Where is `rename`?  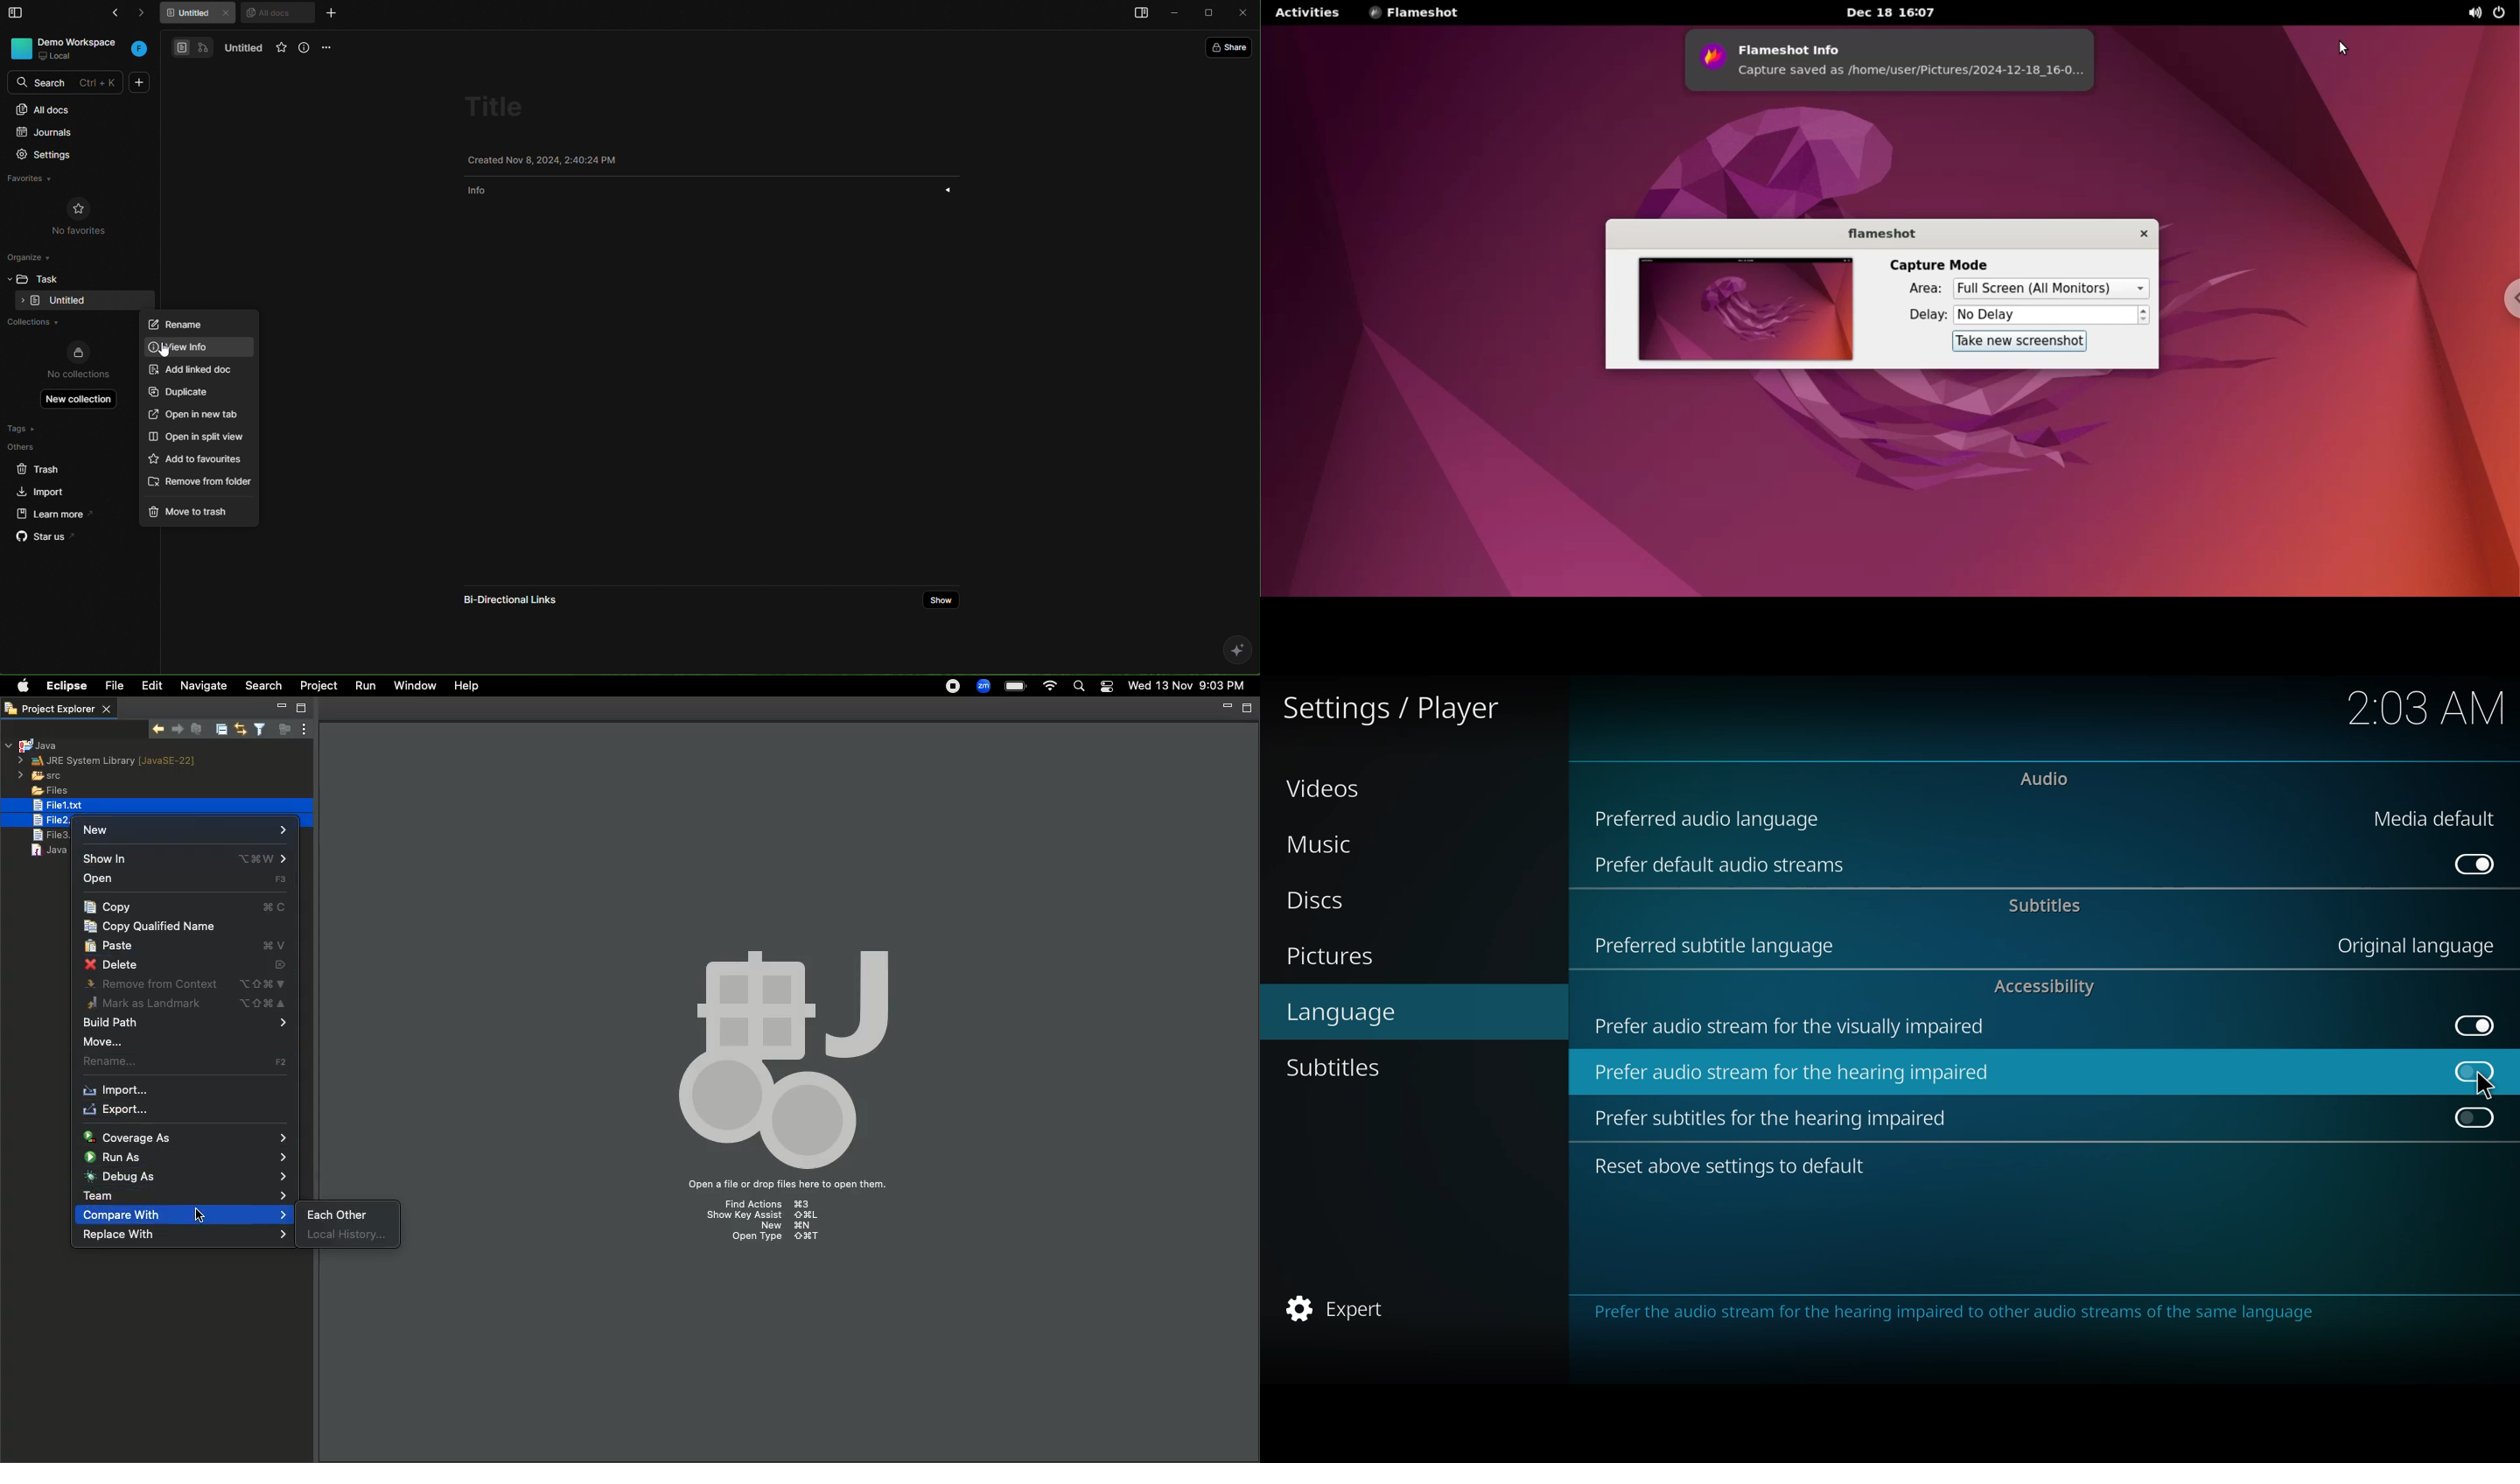 rename is located at coordinates (192, 324).